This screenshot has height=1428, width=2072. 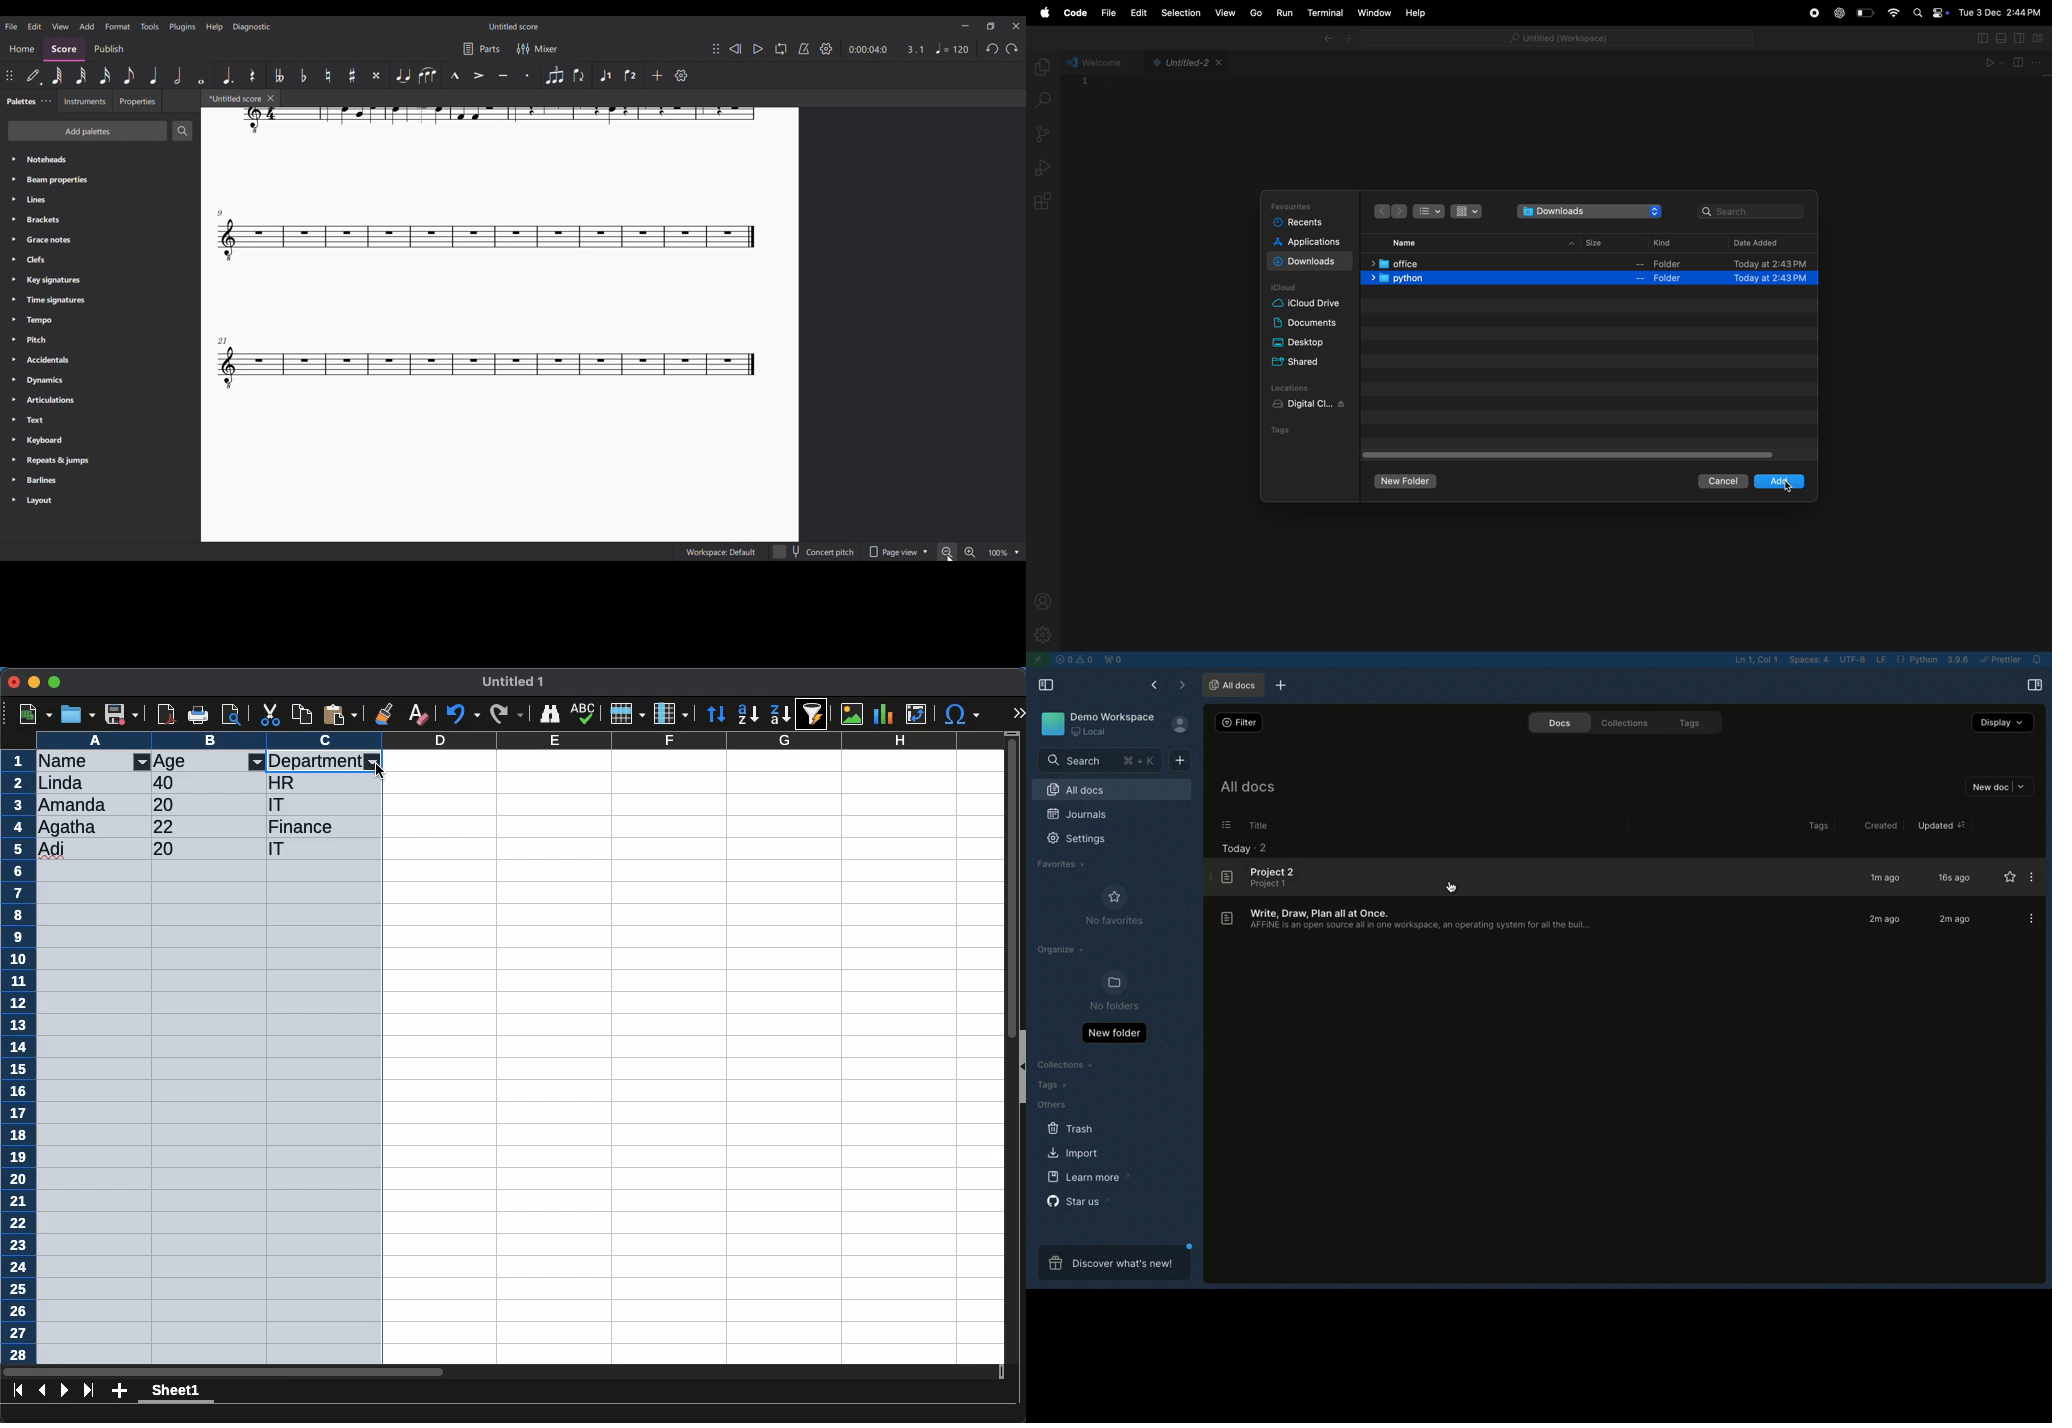 What do you see at coordinates (966, 26) in the screenshot?
I see `Minimize` at bounding box center [966, 26].